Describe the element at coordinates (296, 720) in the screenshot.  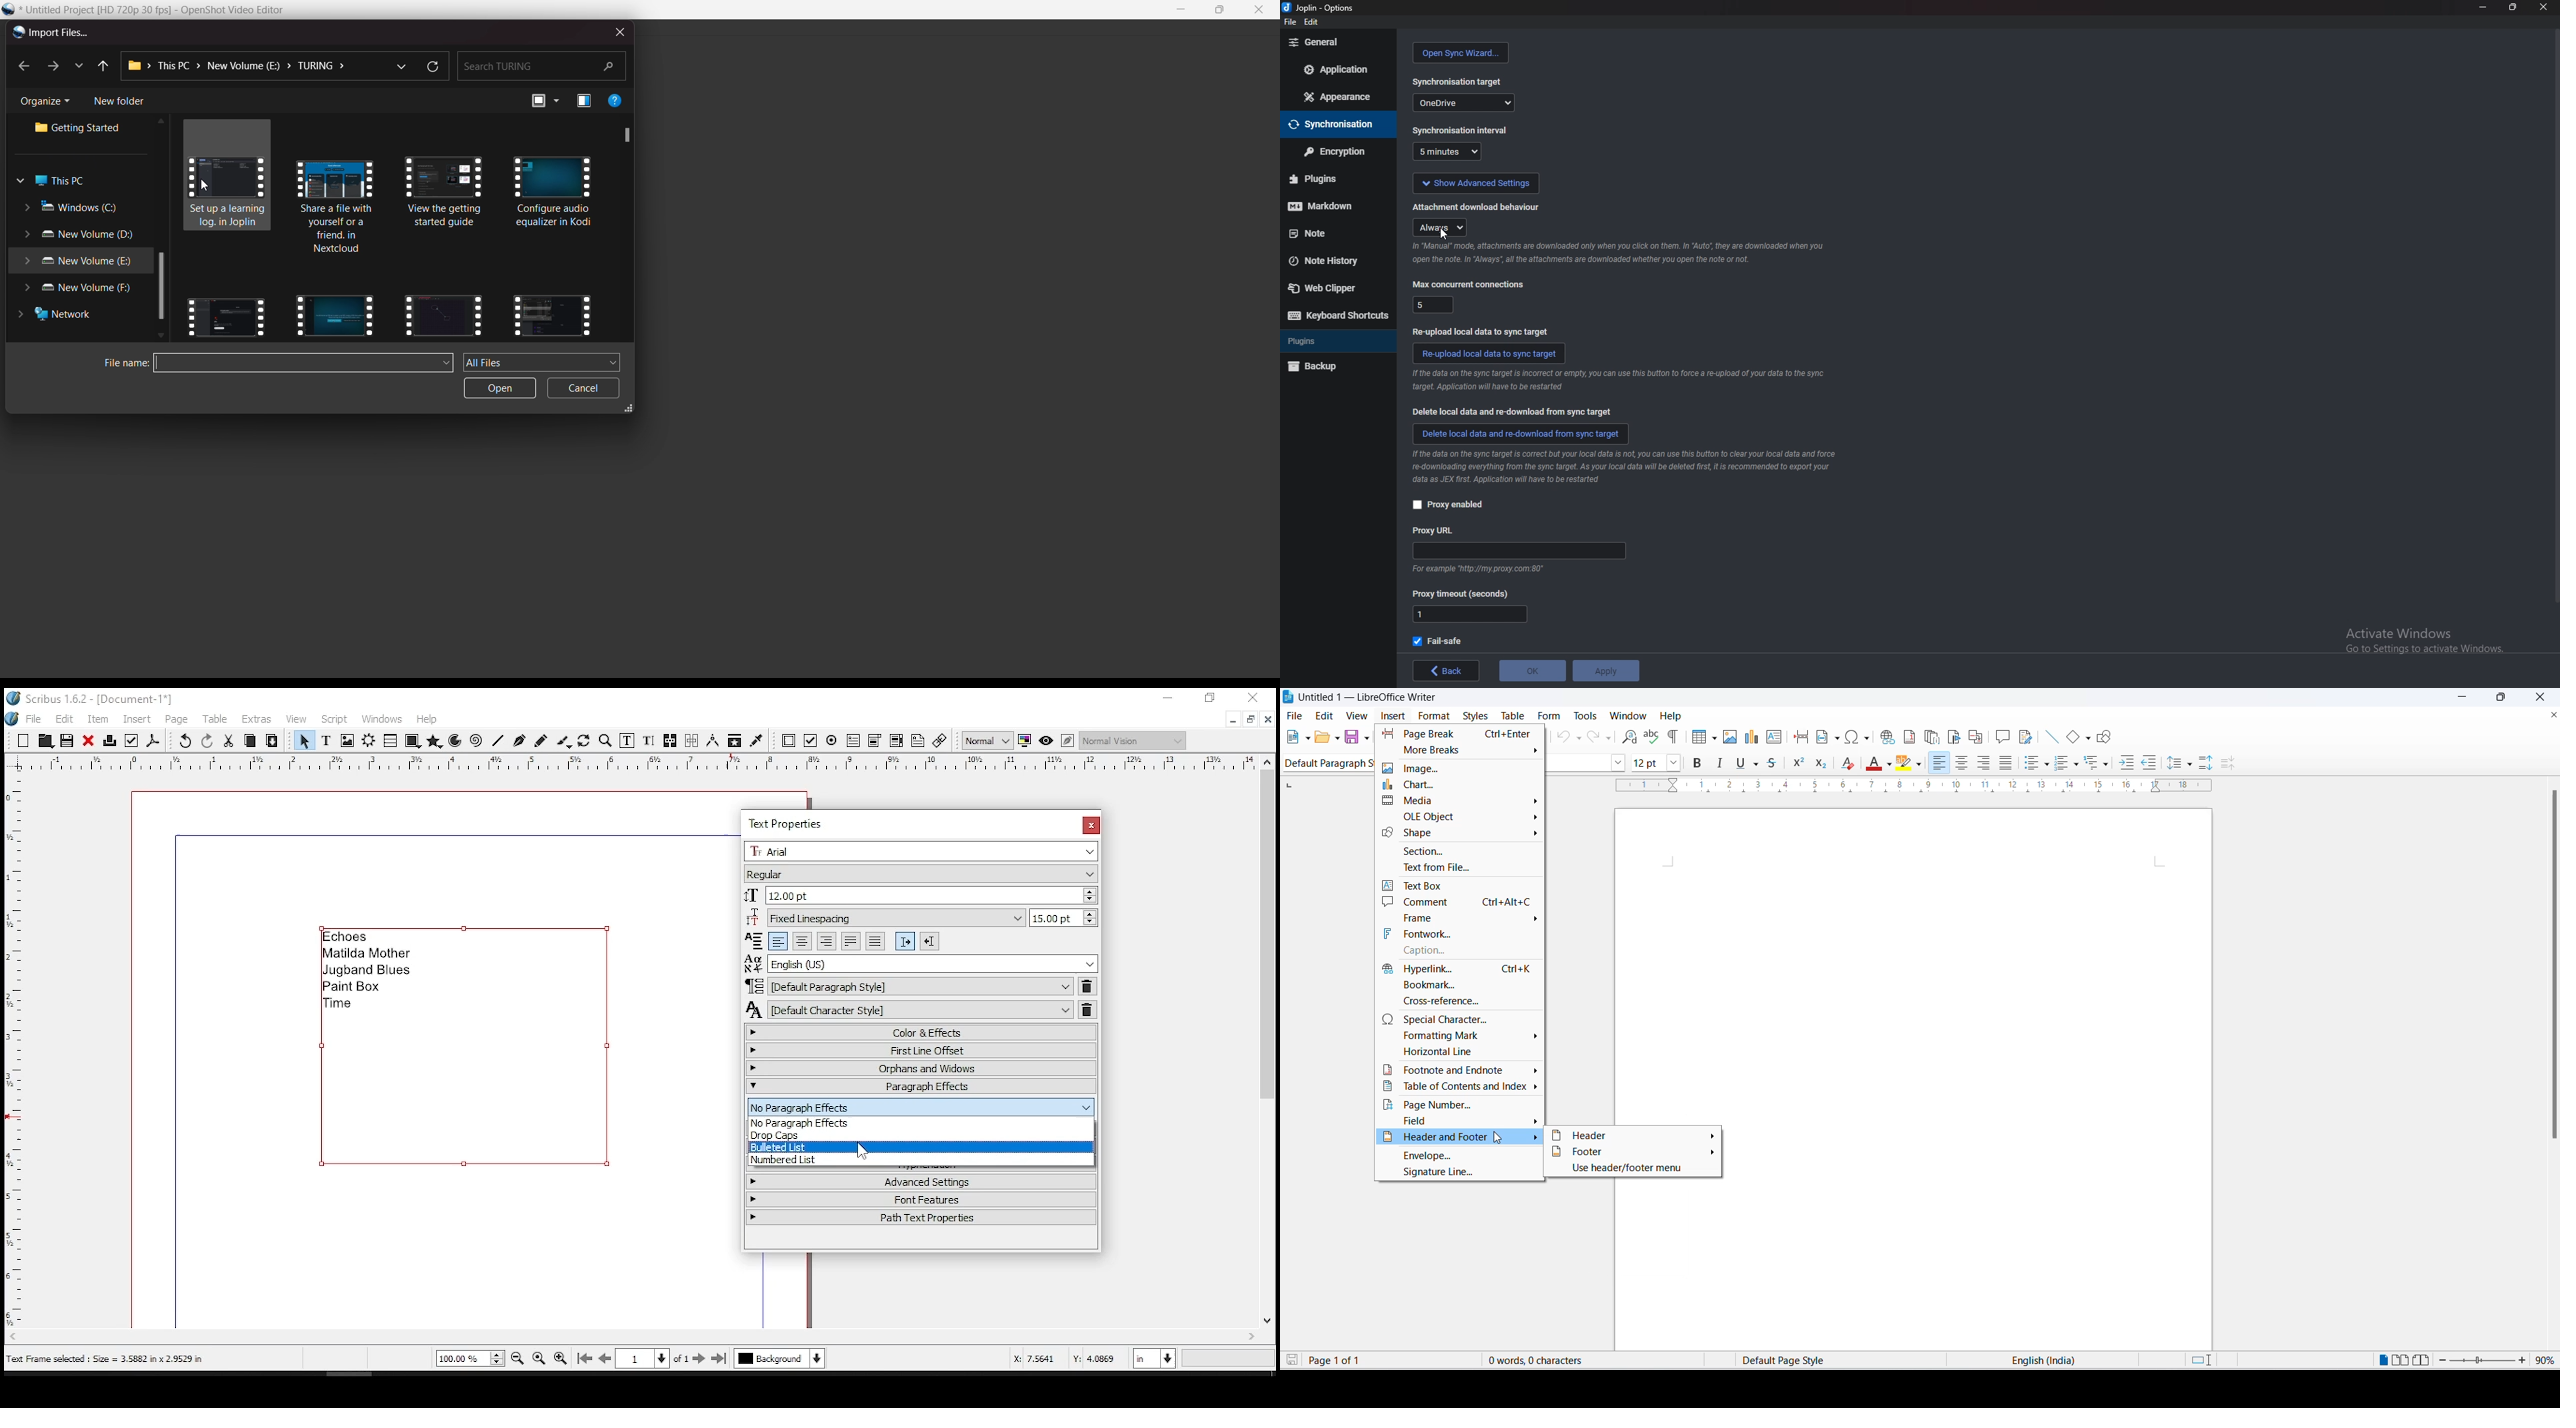
I see `view` at that location.